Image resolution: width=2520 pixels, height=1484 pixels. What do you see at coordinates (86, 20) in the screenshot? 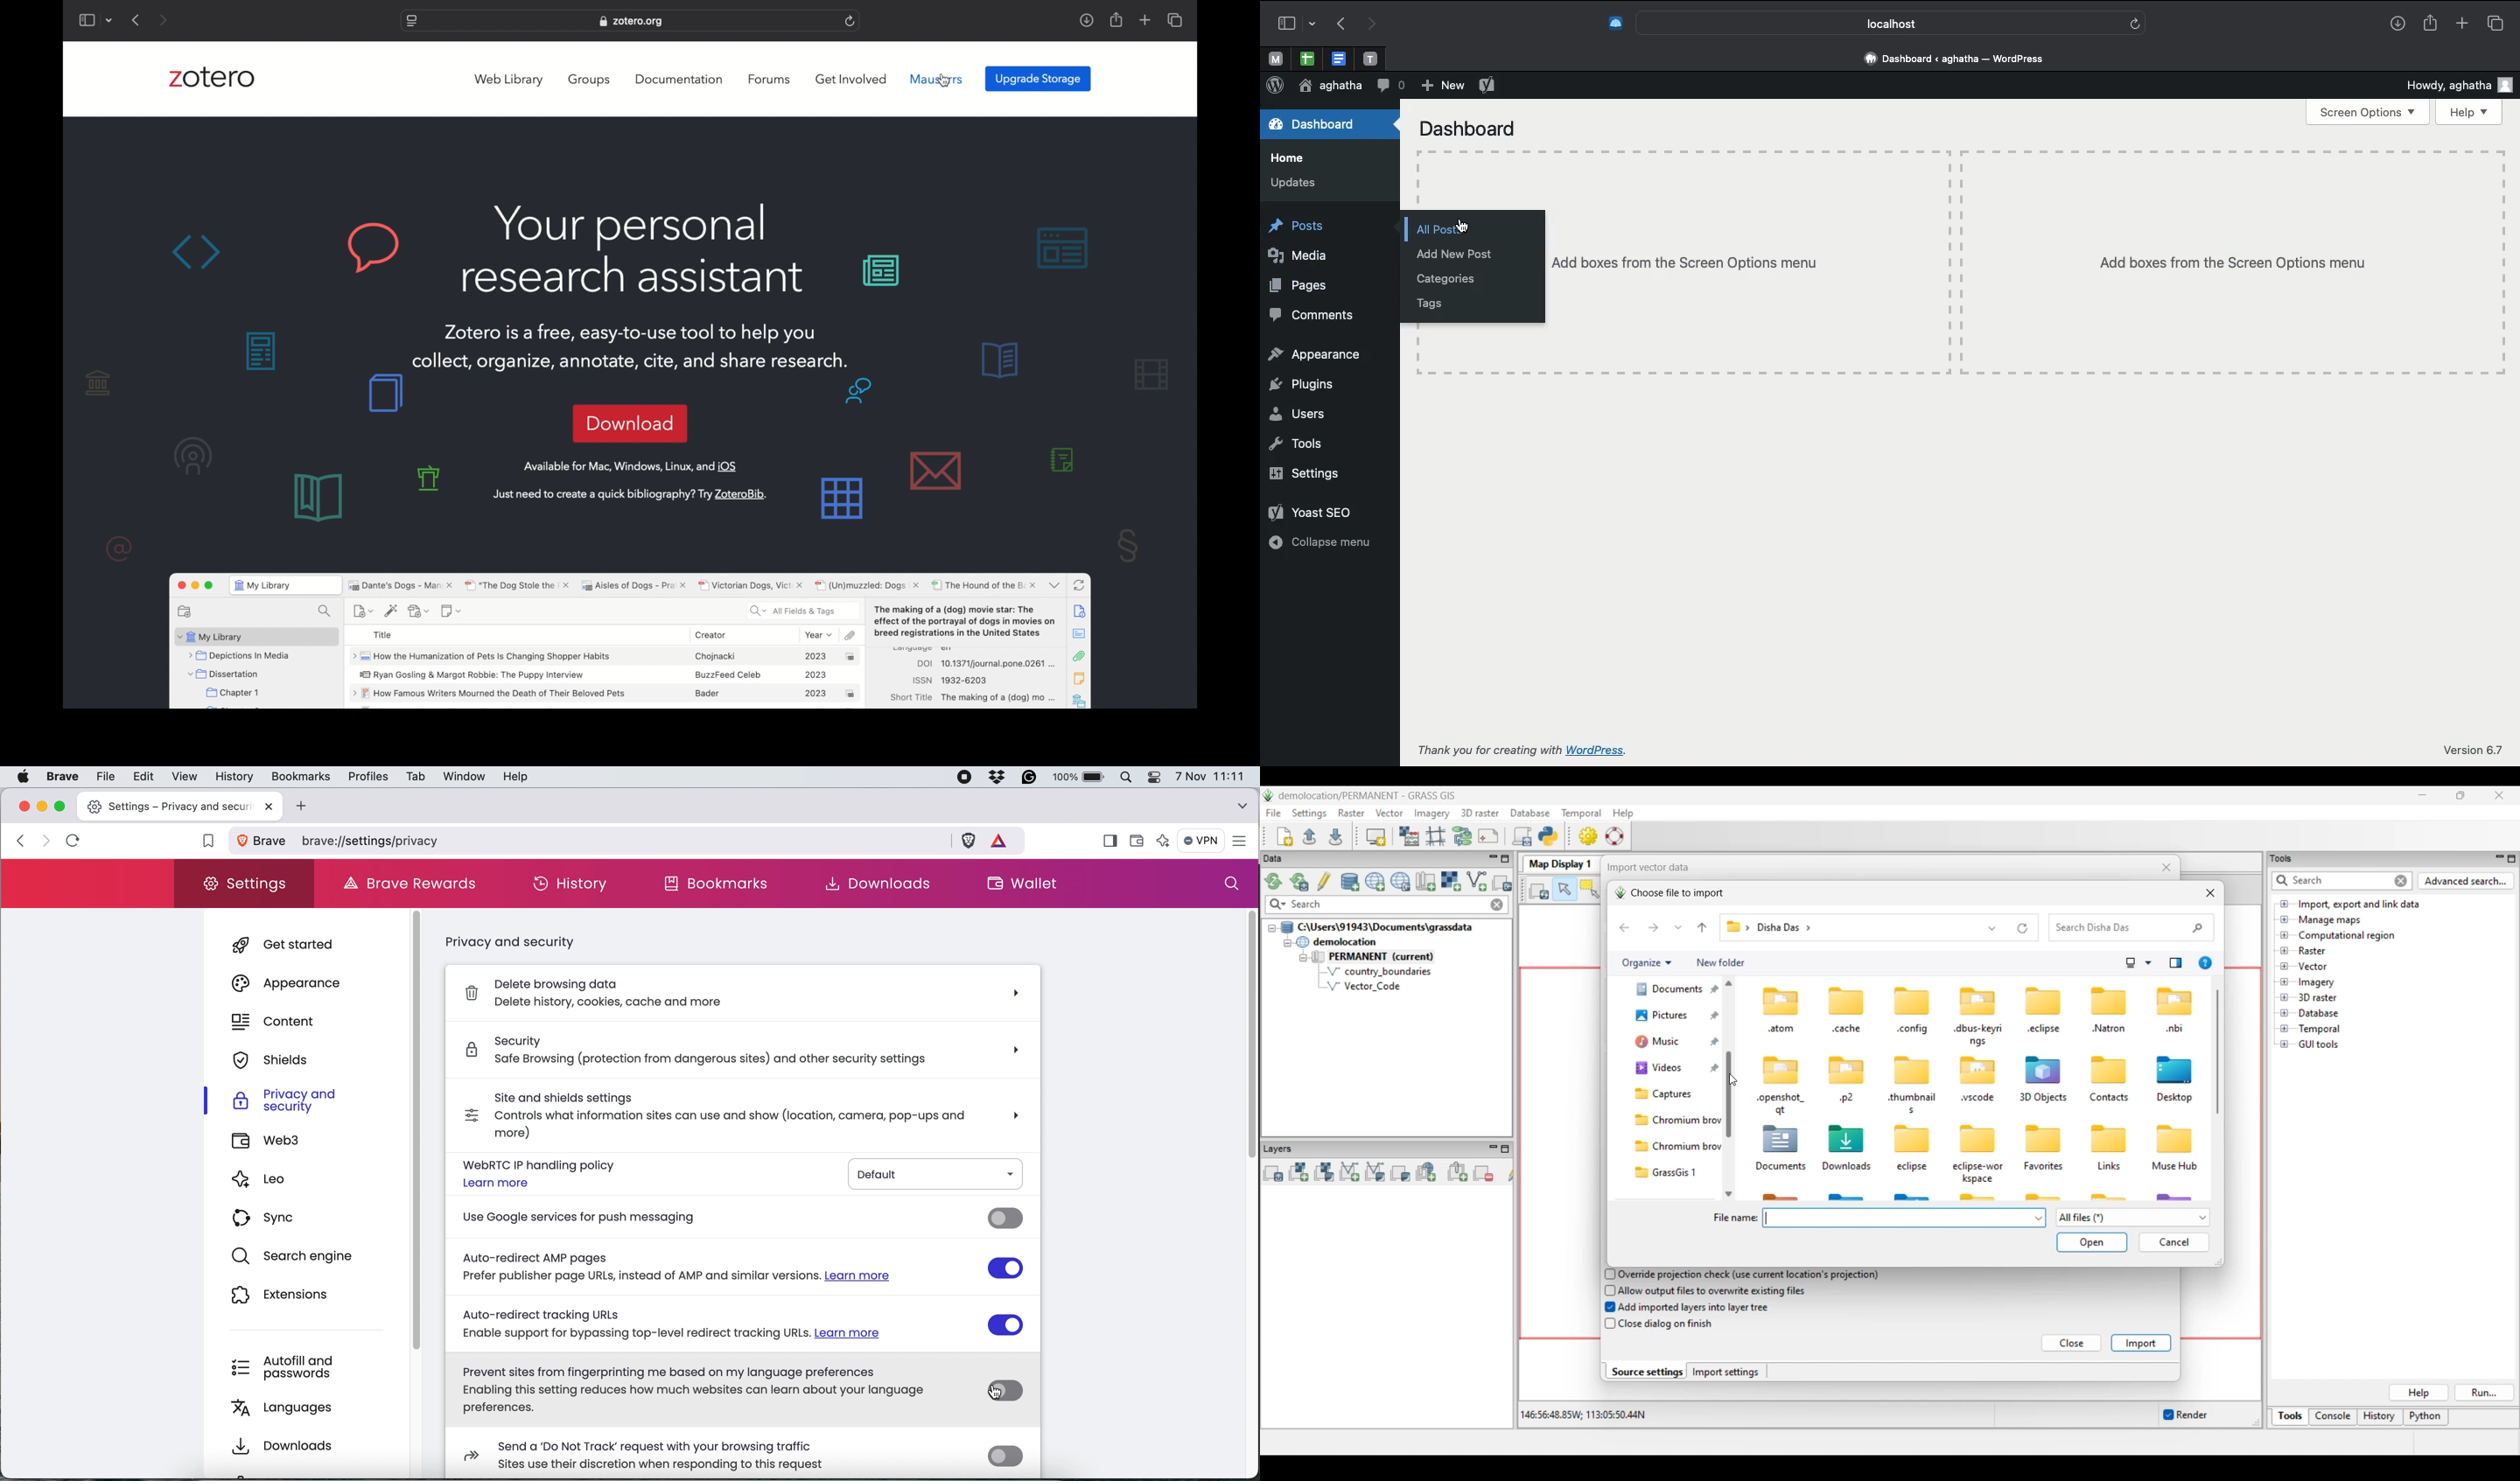
I see `show sidebar` at bounding box center [86, 20].